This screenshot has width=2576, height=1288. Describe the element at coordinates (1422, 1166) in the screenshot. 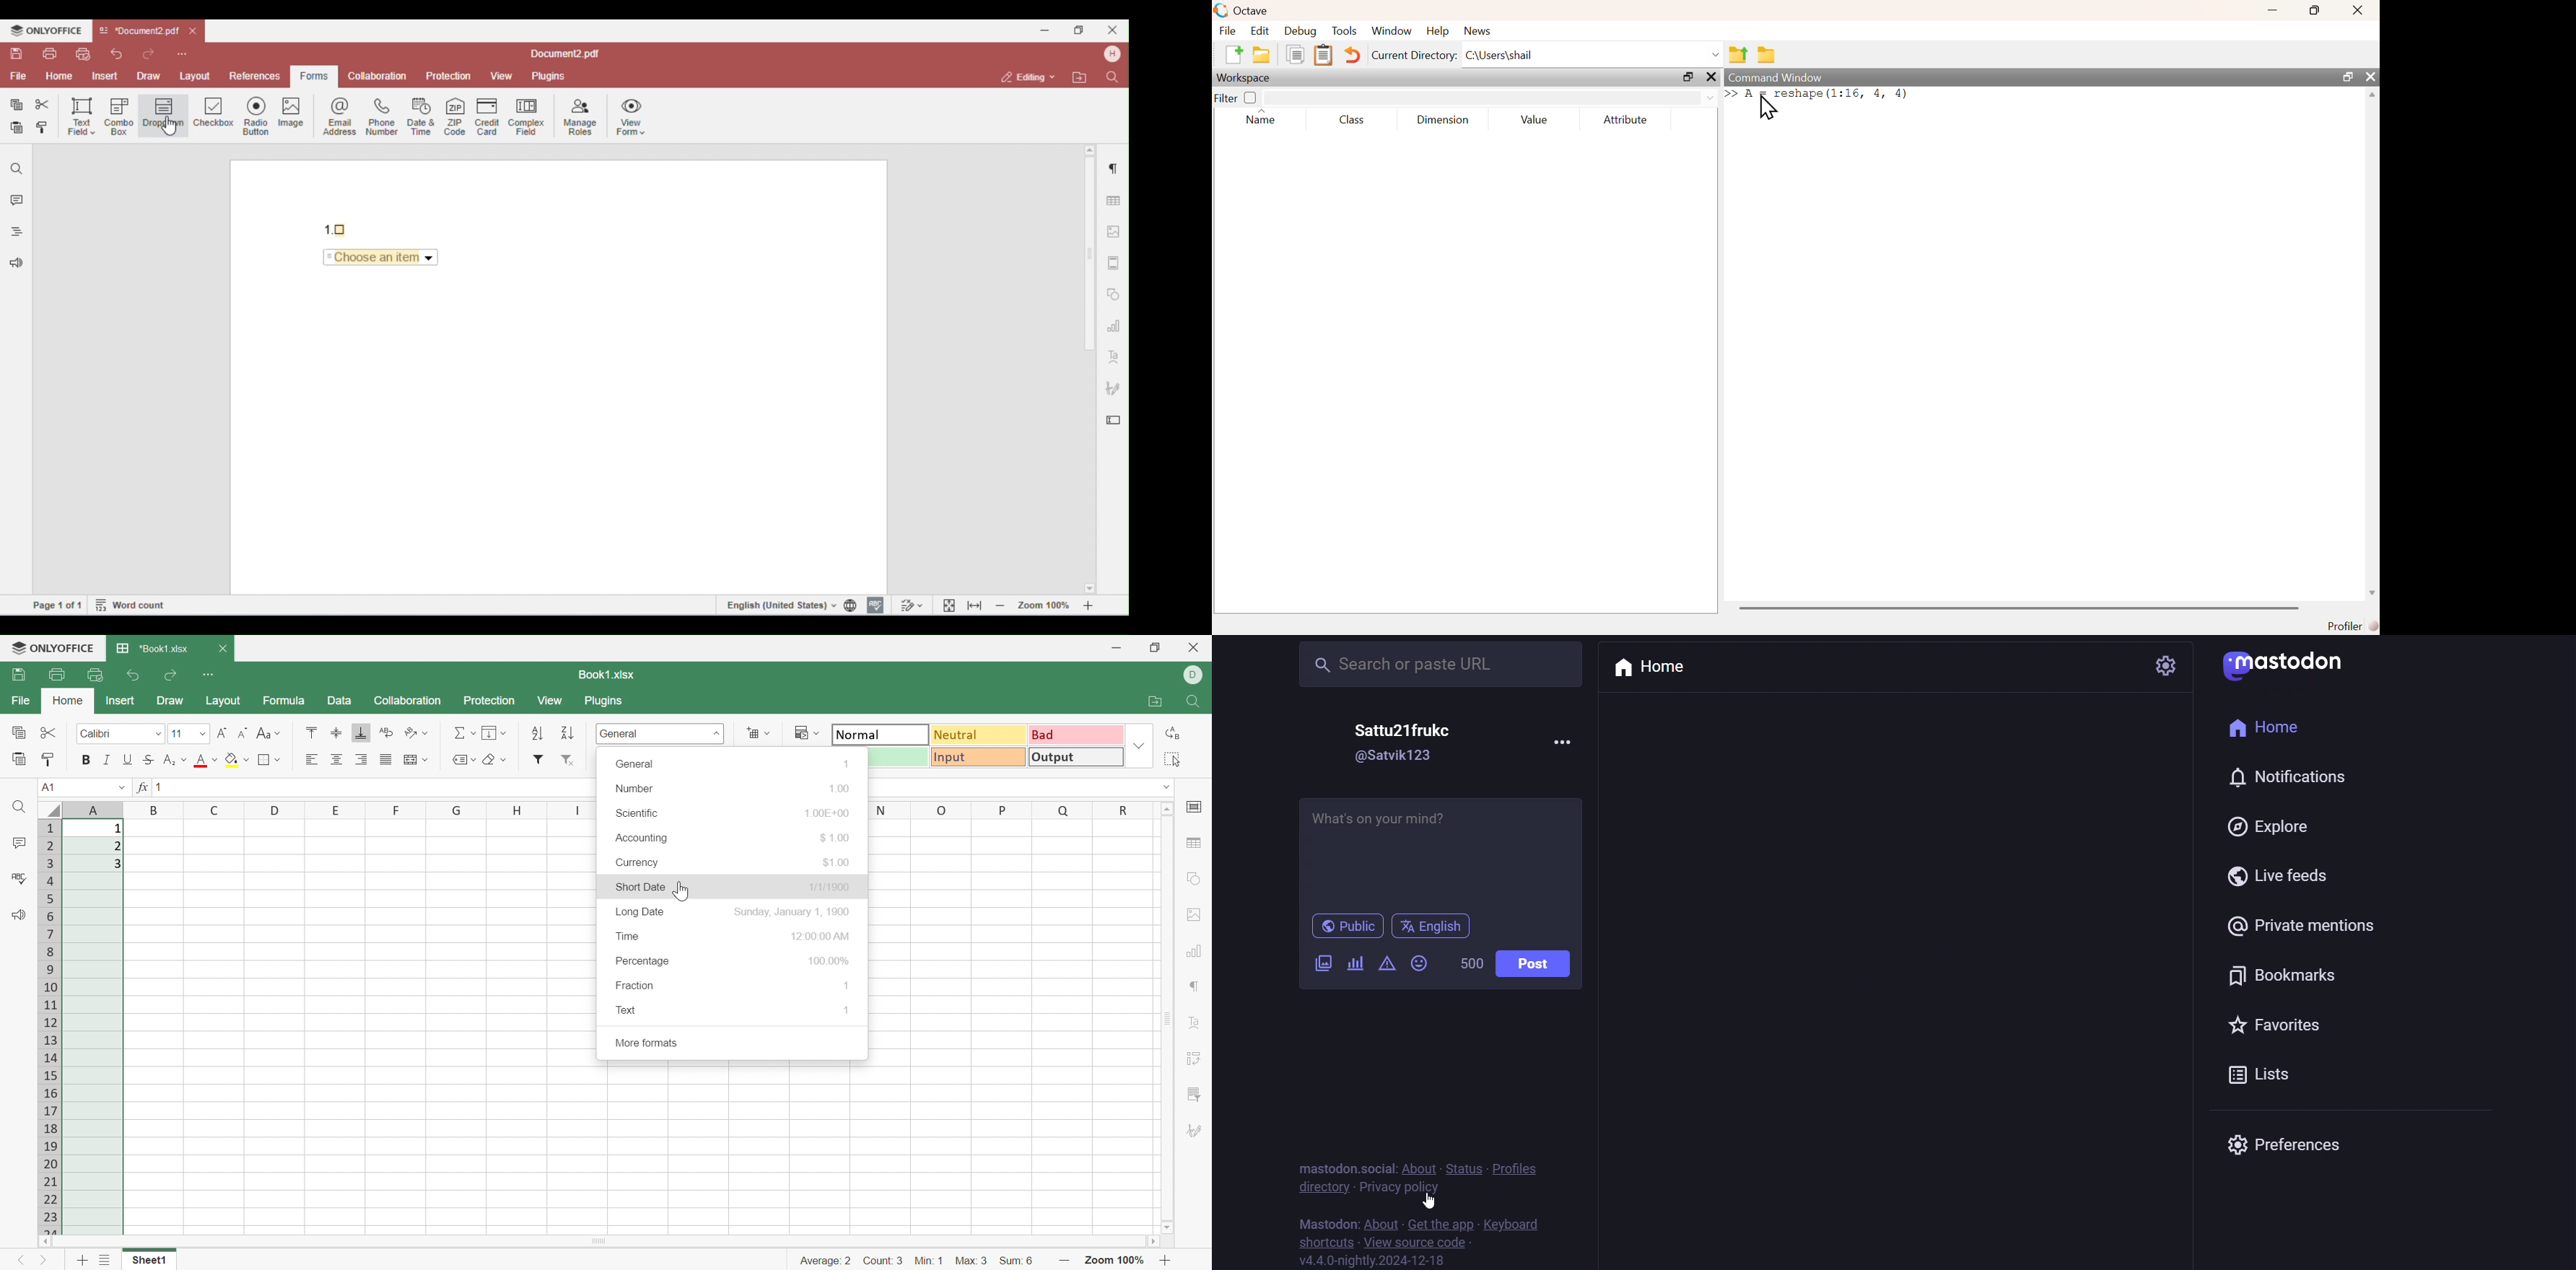

I see `about` at that location.